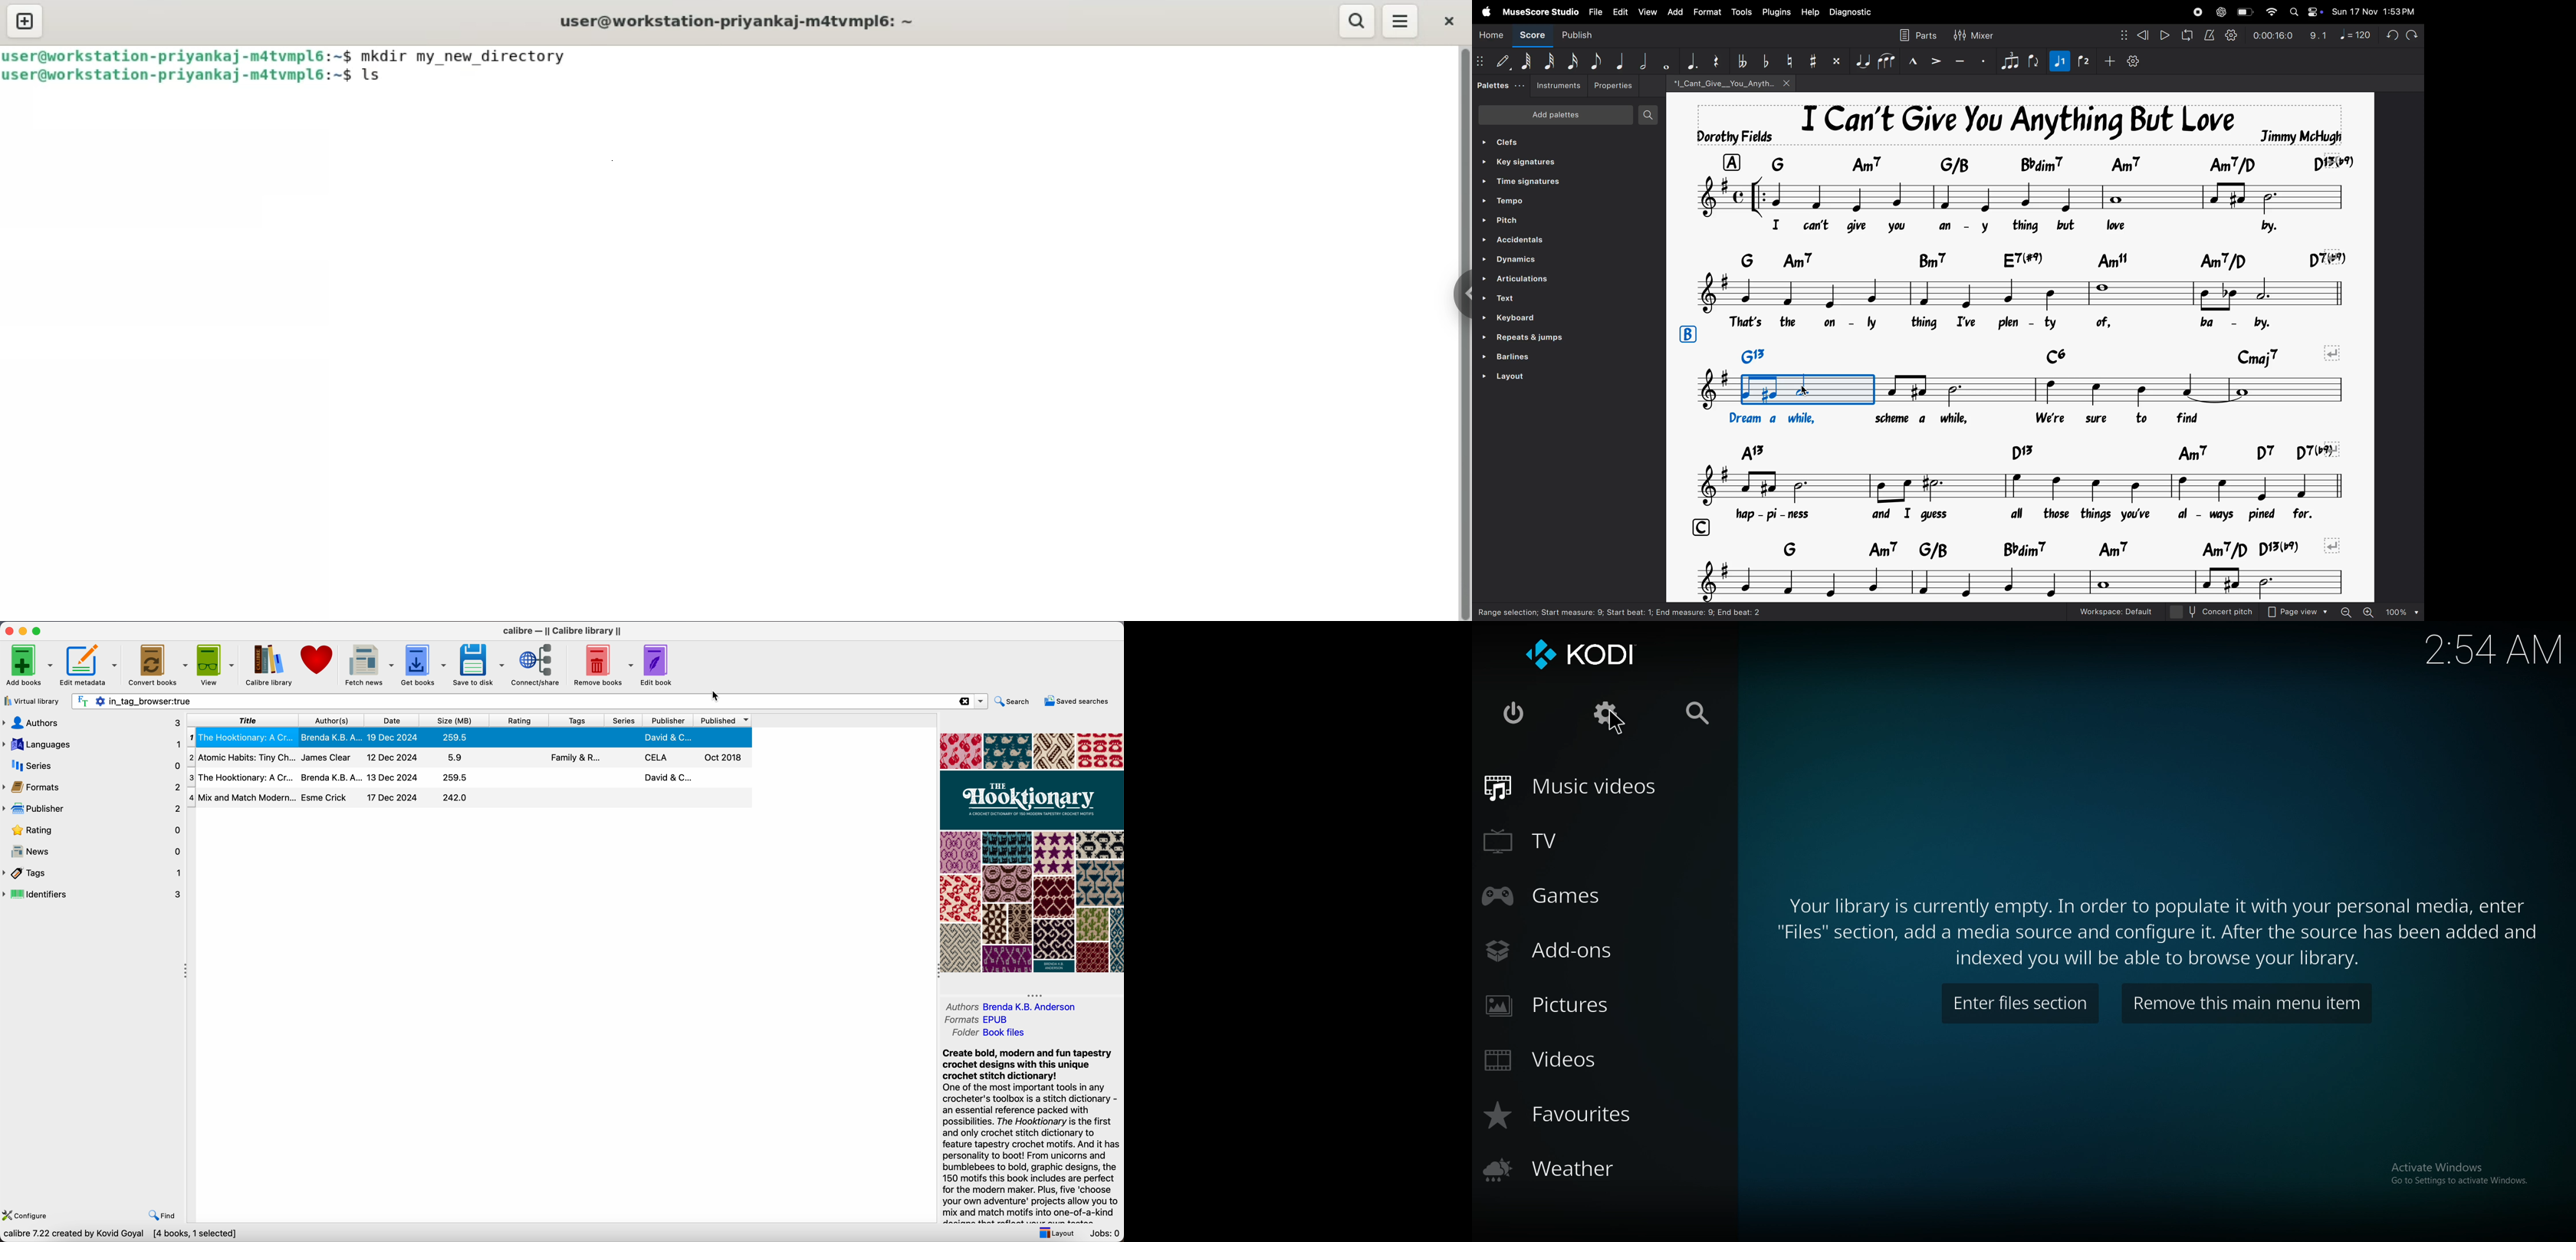  Describe the element at coordinates (1556, 115) in the screenshot. I see `Add patients` at that location.